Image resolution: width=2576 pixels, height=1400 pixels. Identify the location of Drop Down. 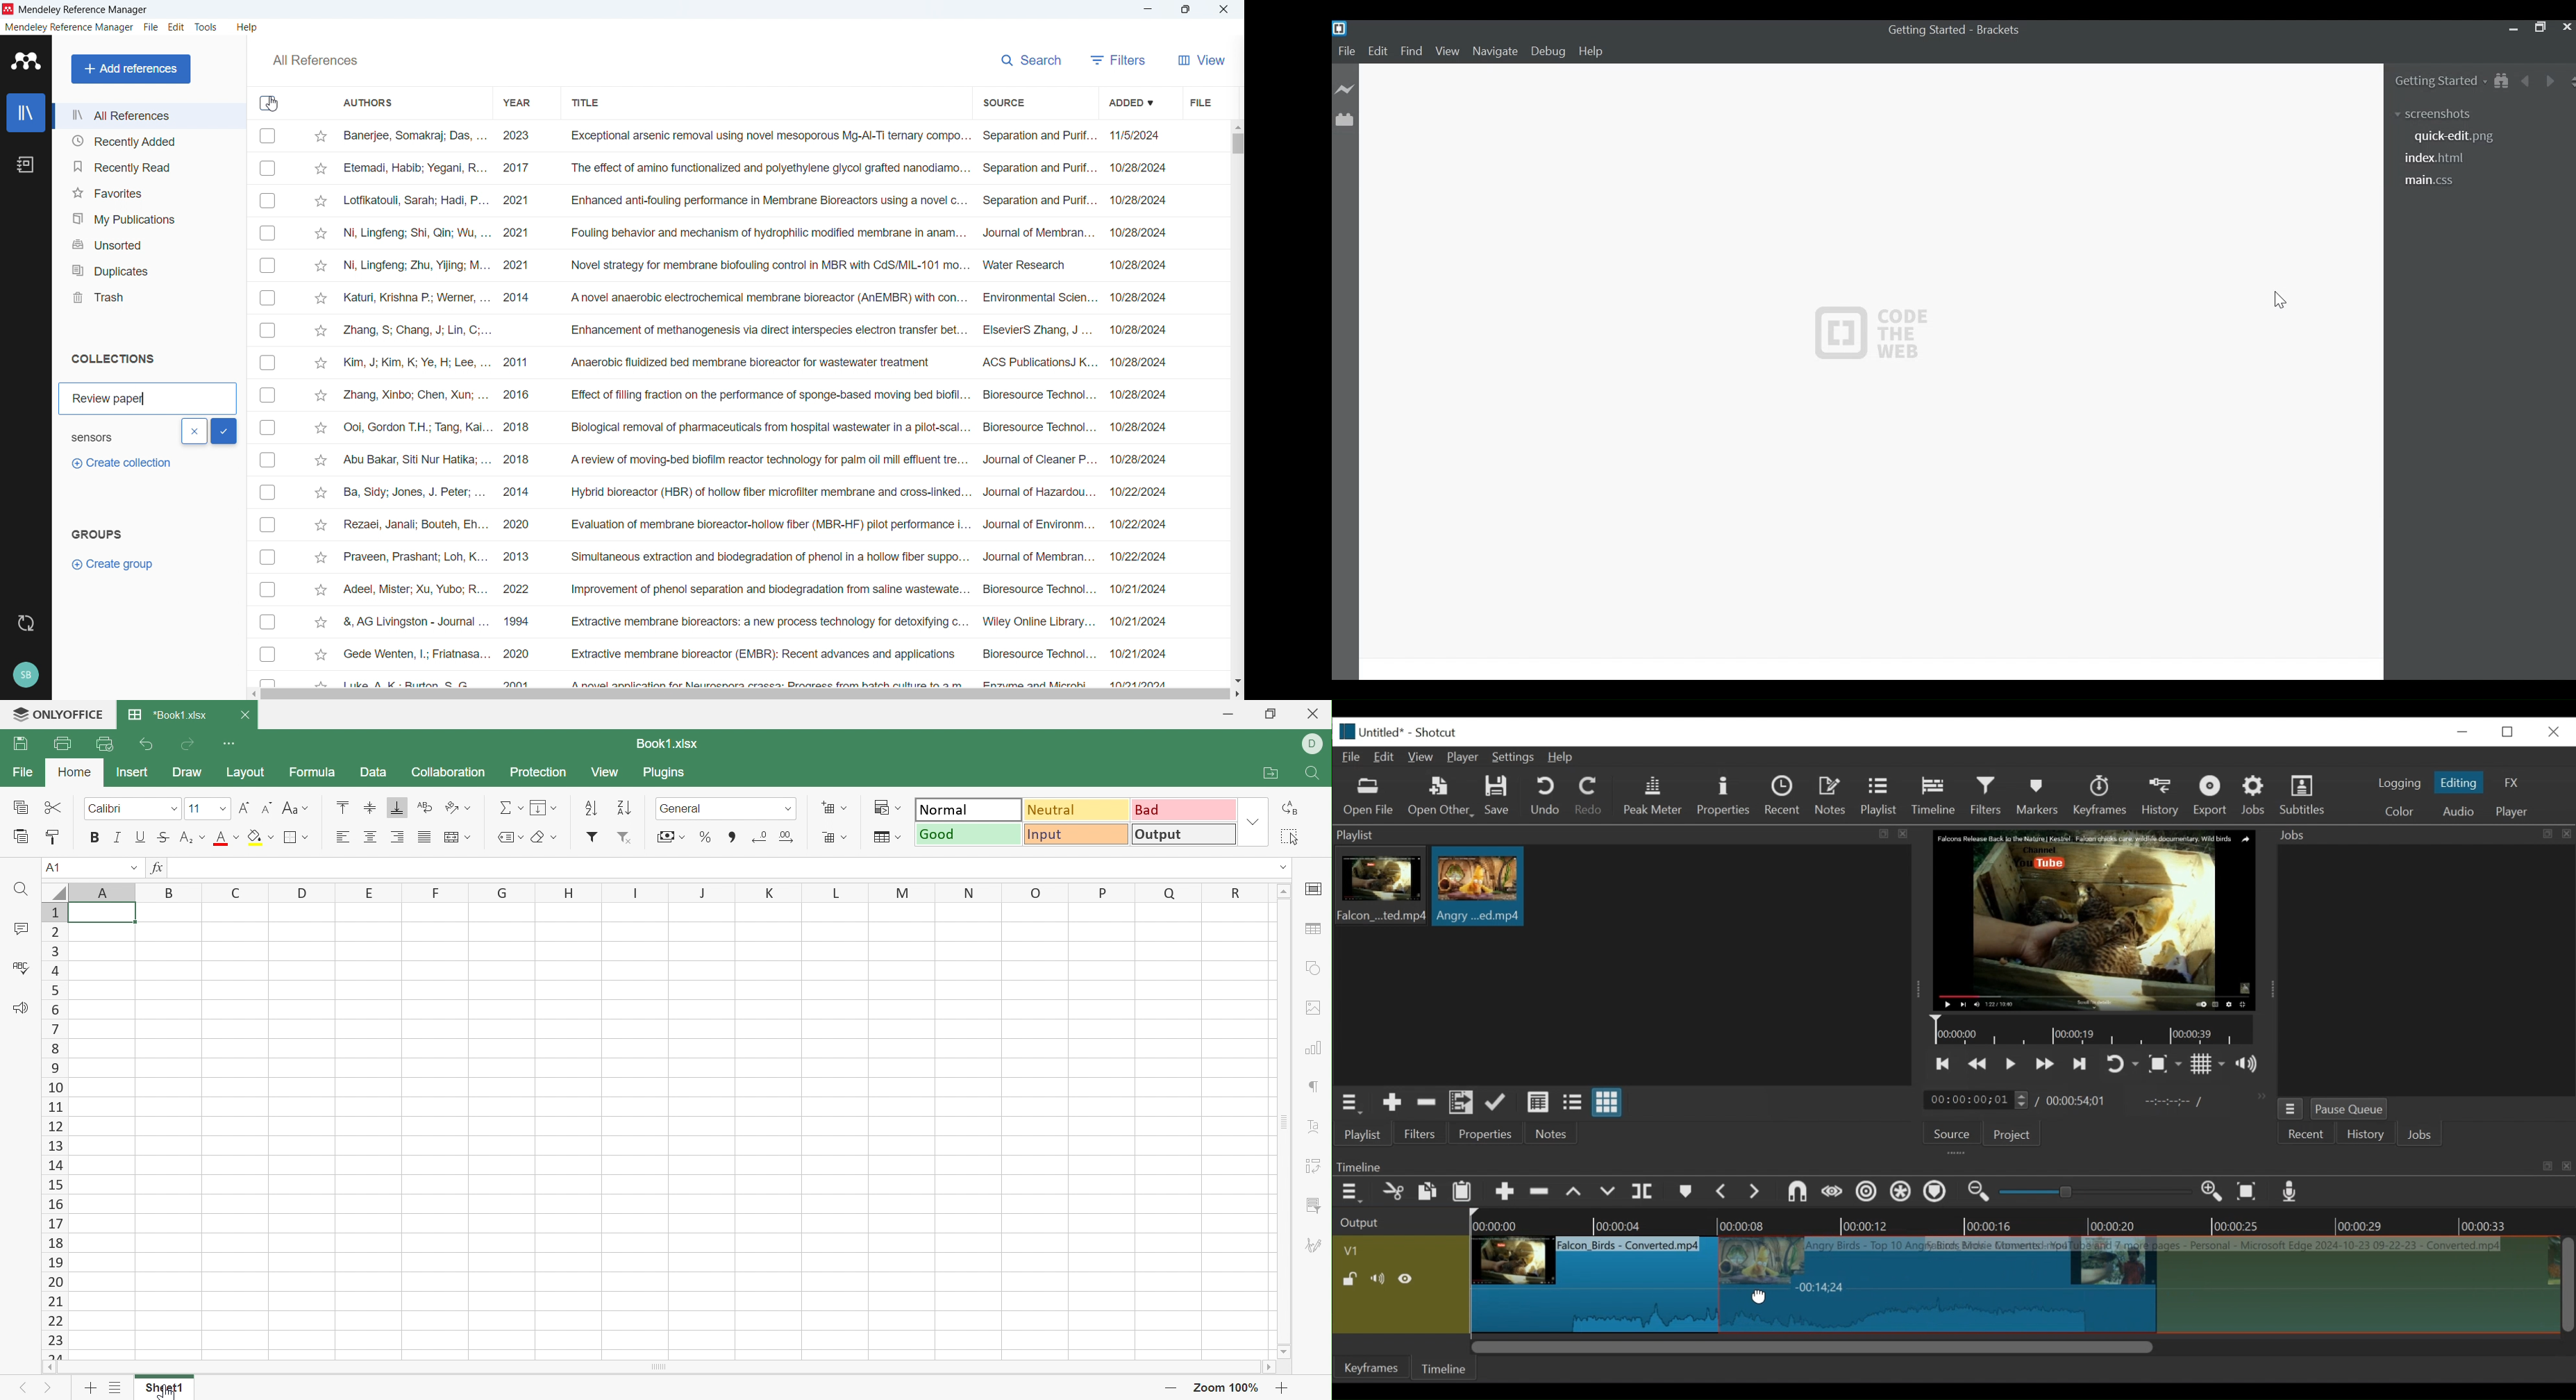
(1253, 823).